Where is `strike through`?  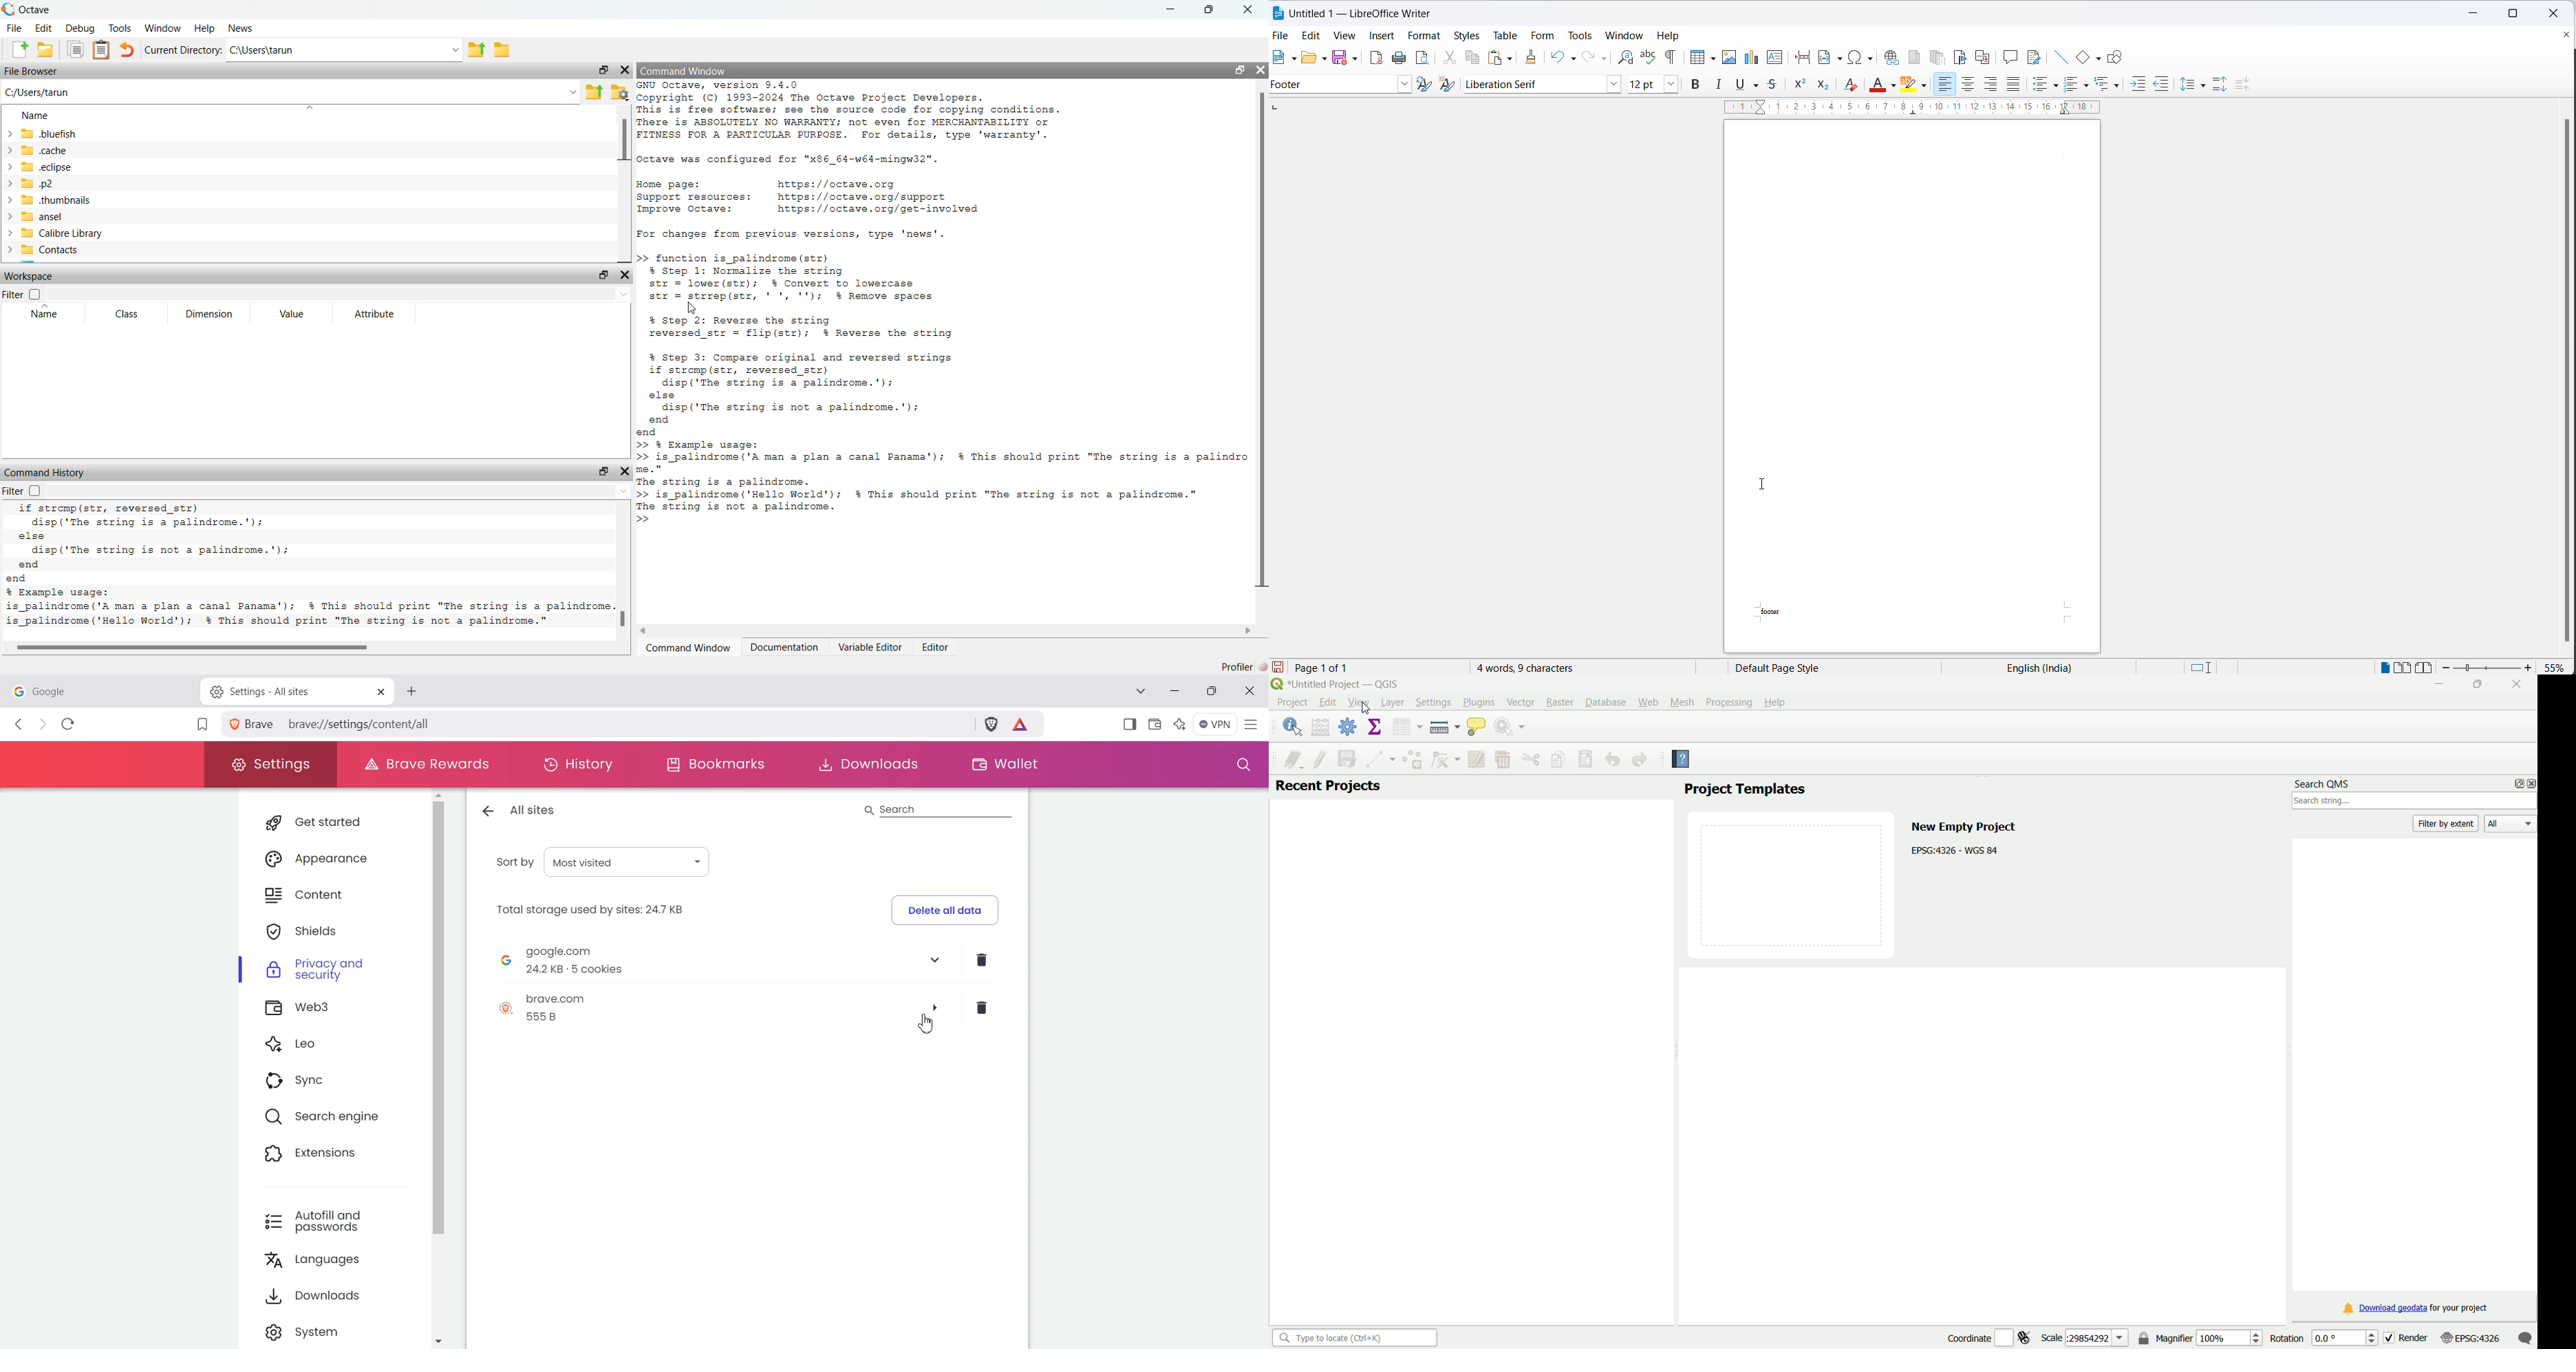
strike through is located at coordinates (1758, 85).